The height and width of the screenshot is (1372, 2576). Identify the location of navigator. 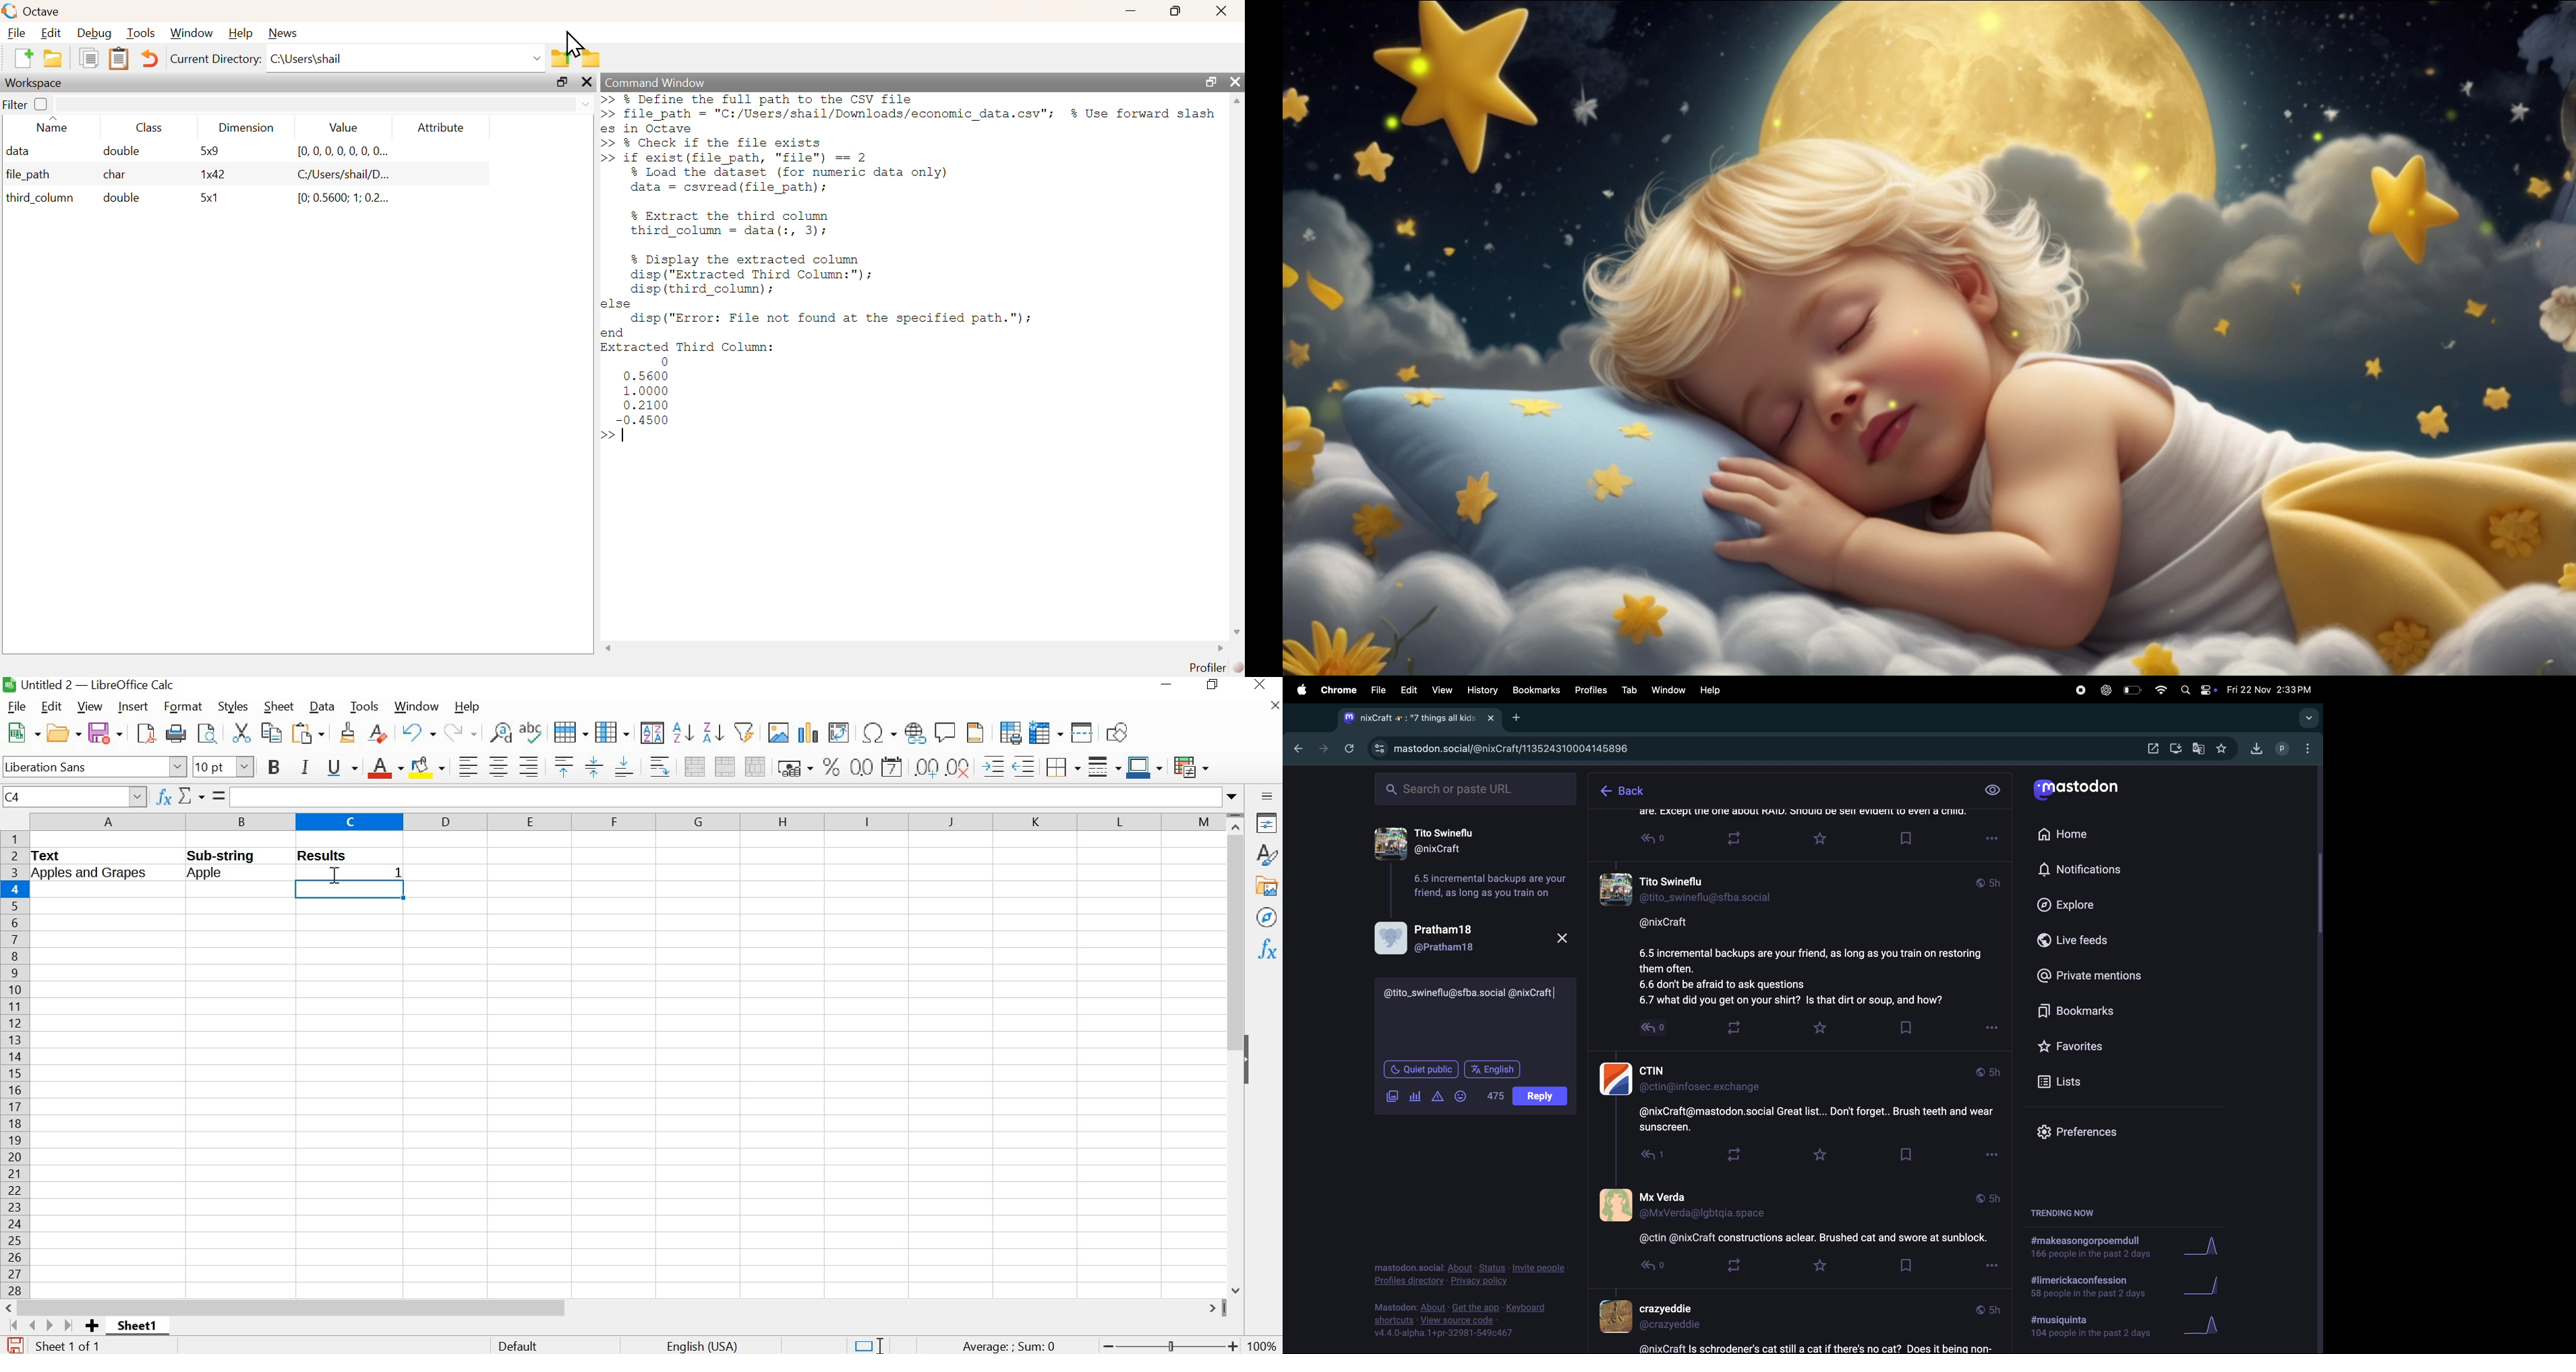
(1268, 918).